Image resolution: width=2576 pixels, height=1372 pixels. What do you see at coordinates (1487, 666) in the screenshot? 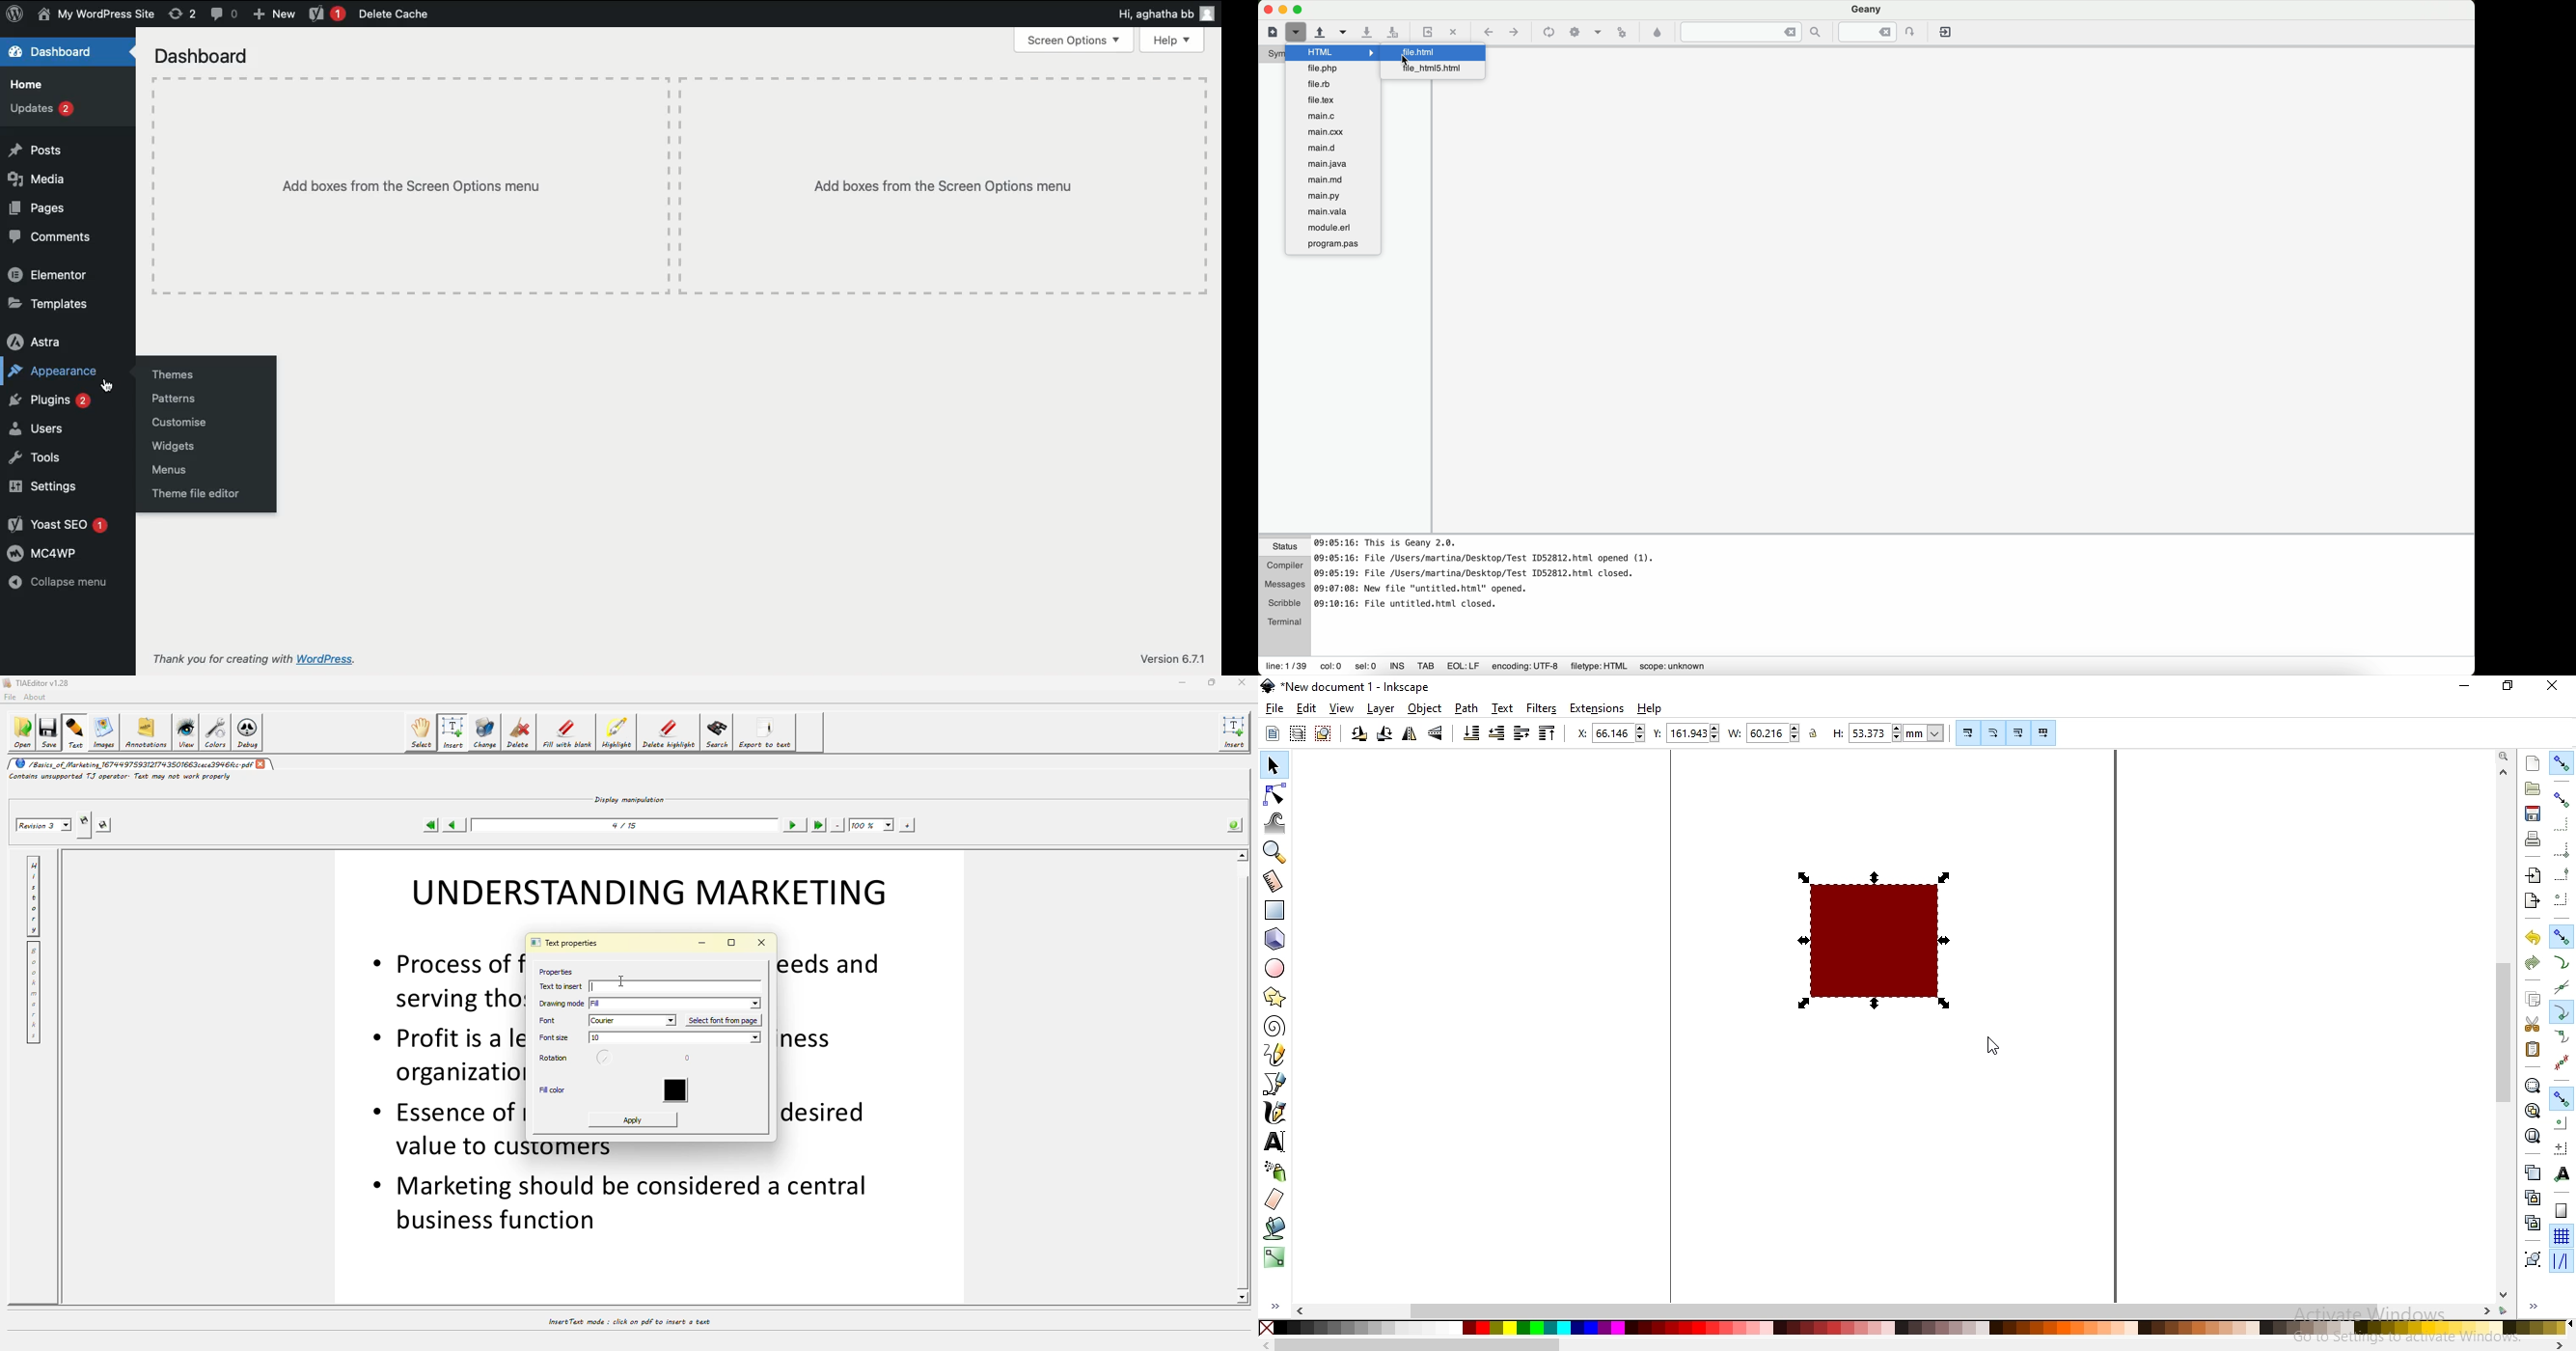
I see `information` at bounding box center [1487, 666].